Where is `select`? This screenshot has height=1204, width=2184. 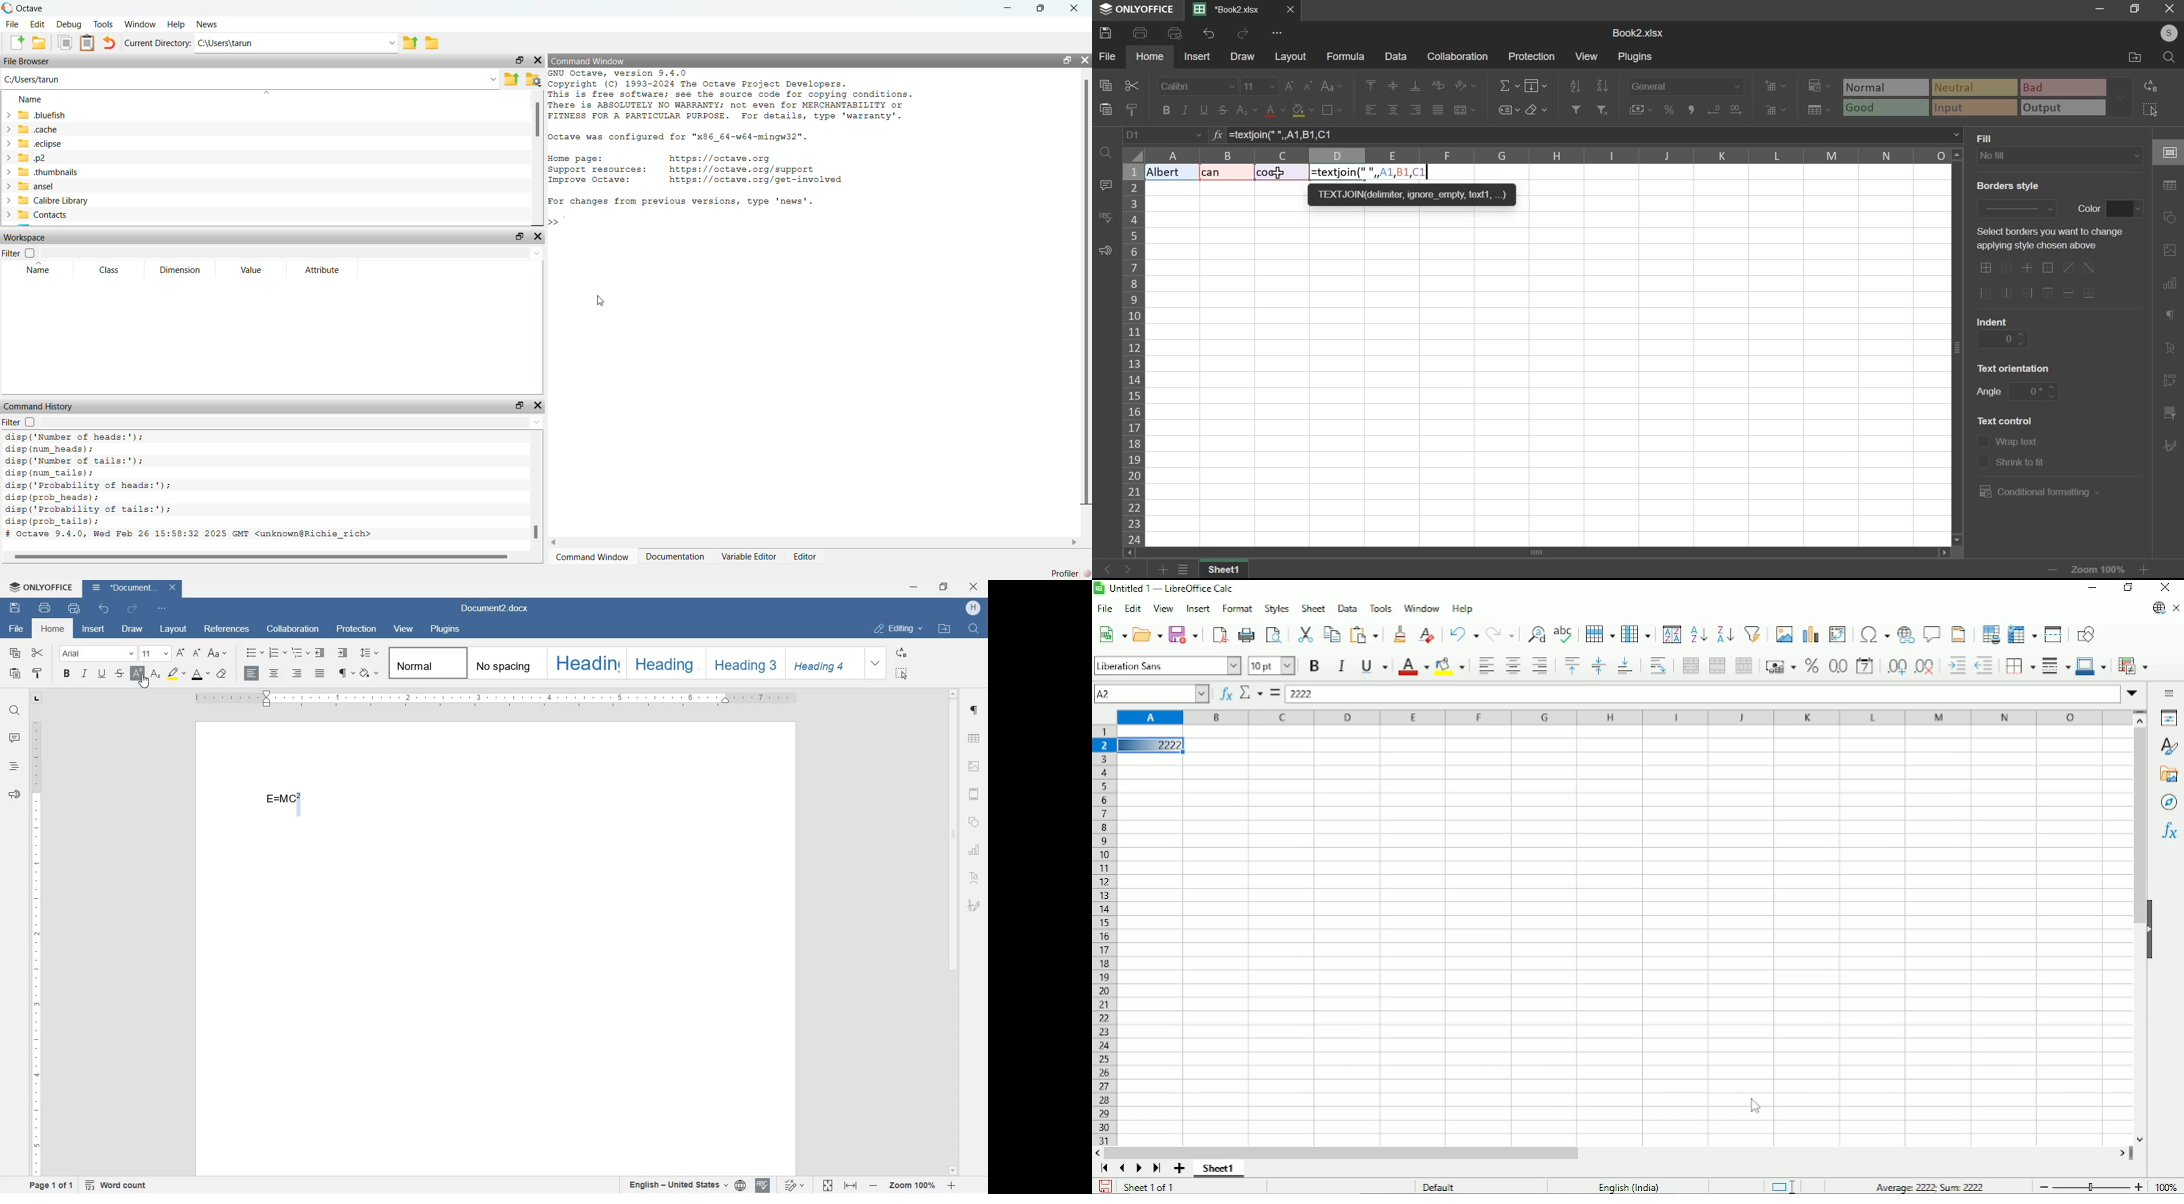
select is located at coordinates (2157, 110).